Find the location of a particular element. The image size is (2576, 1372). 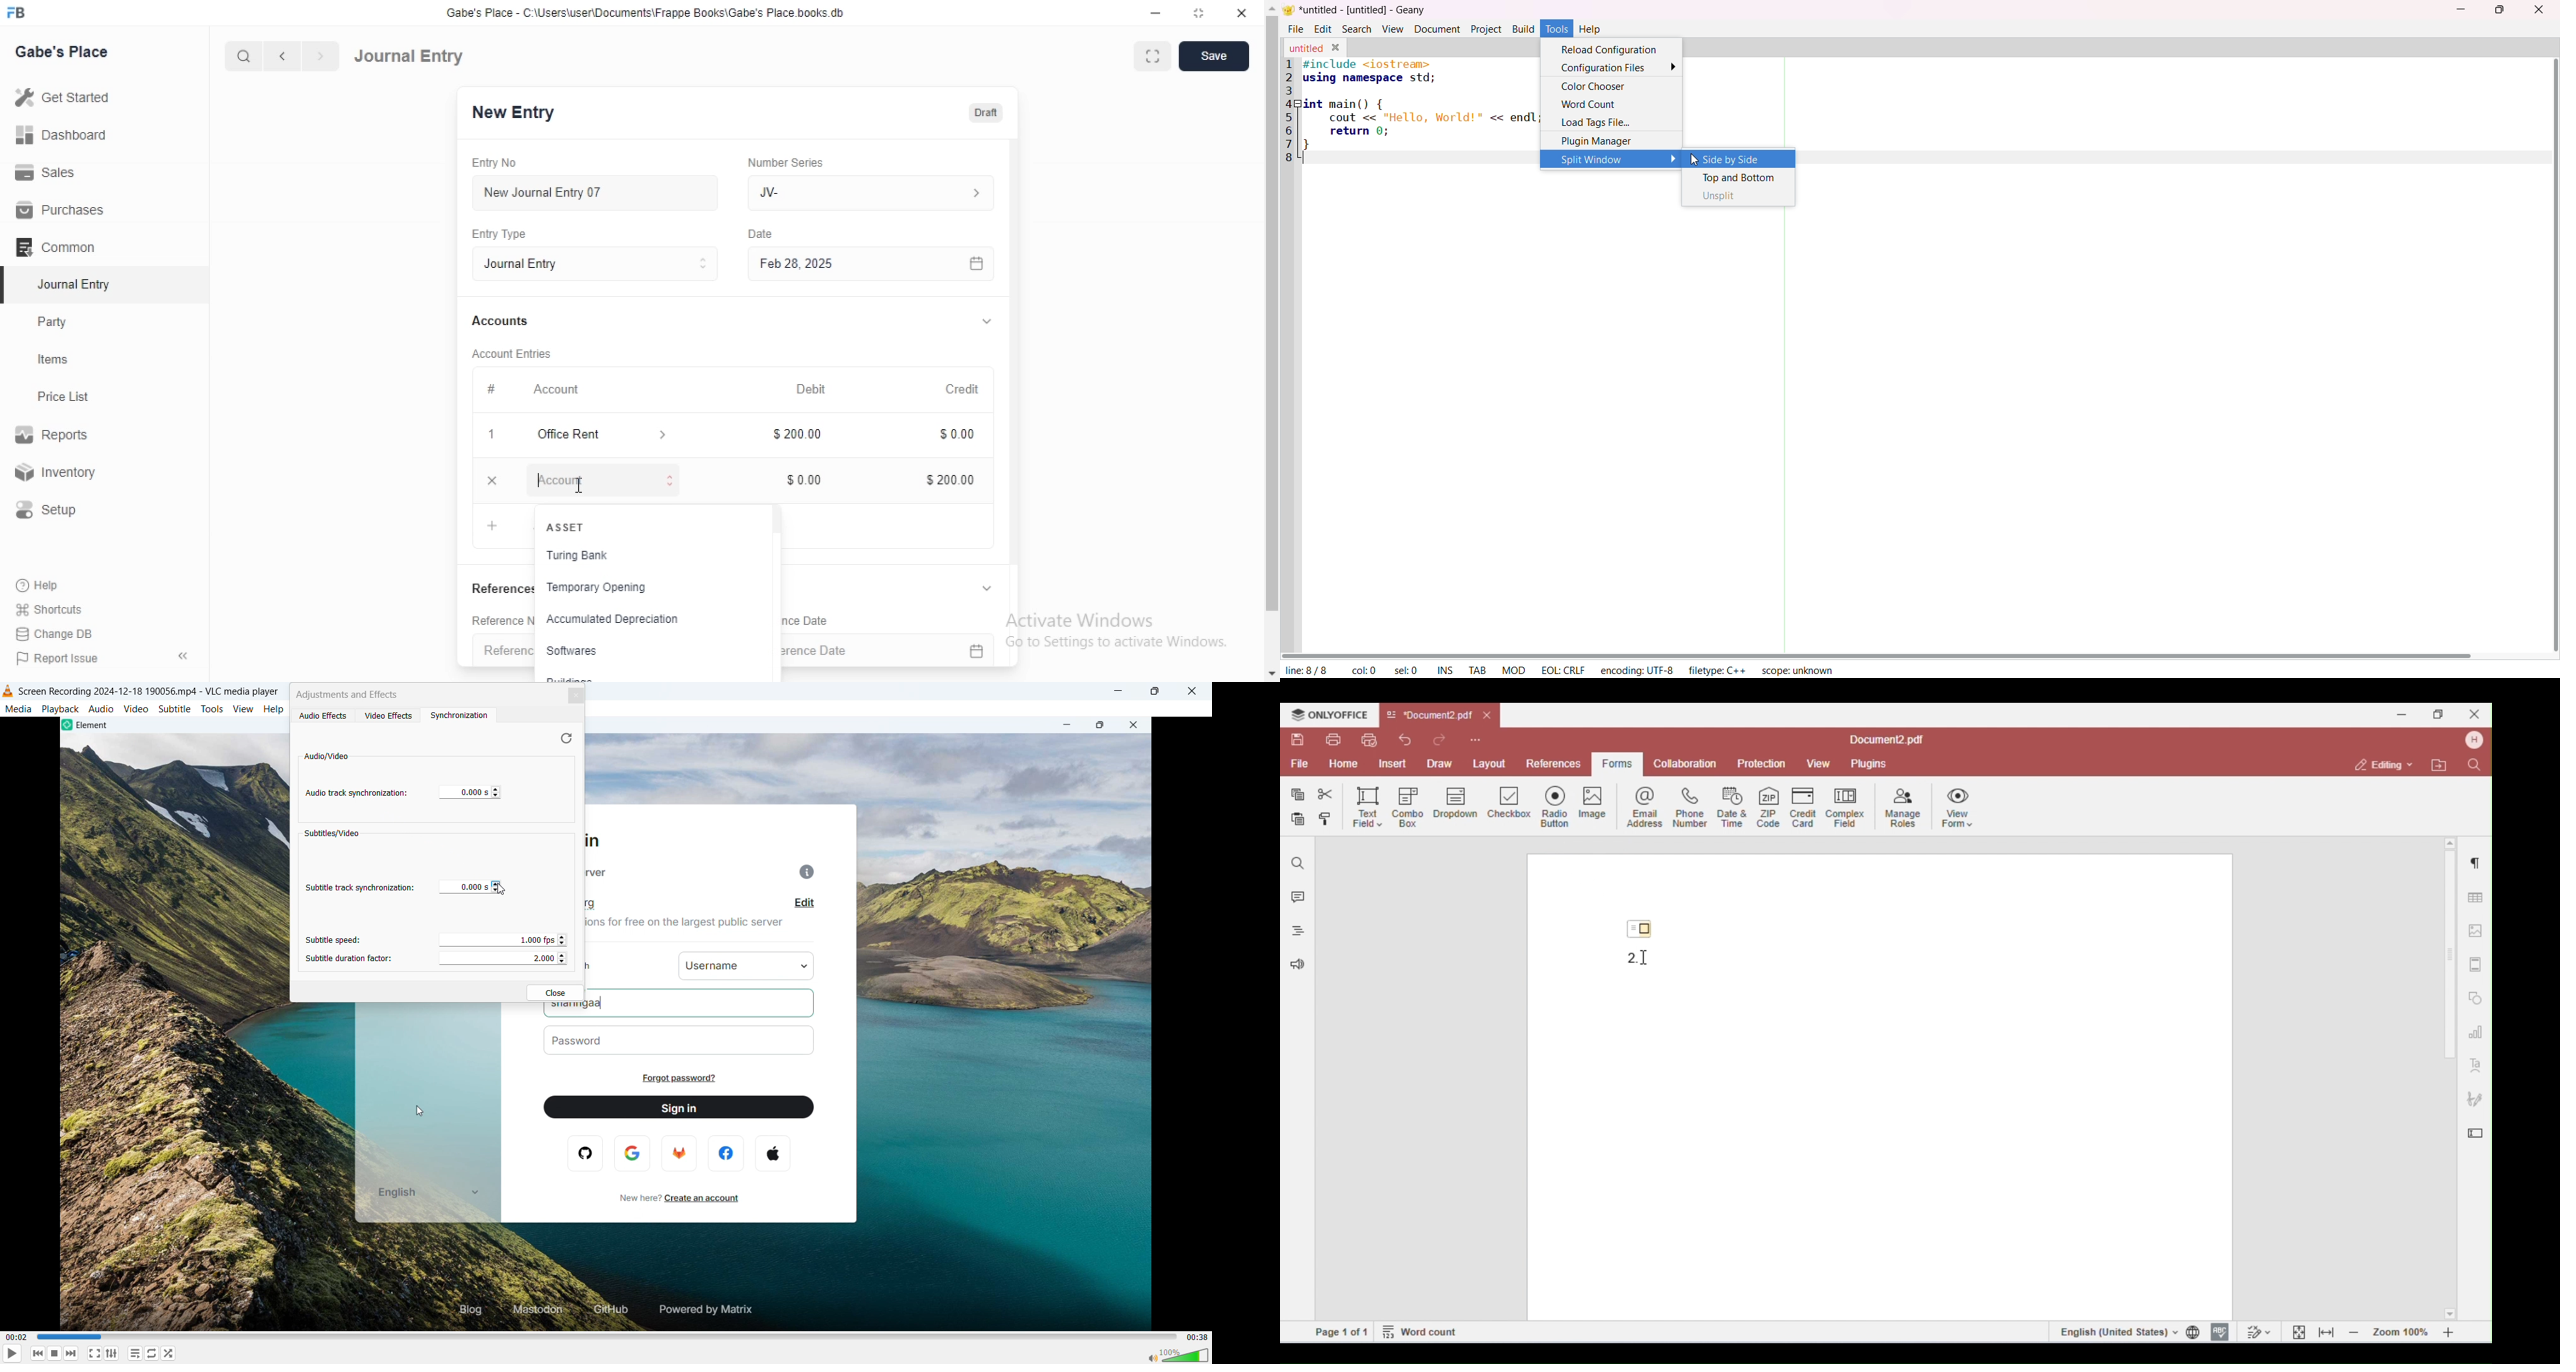

english is located at coordinates (422, 1194).